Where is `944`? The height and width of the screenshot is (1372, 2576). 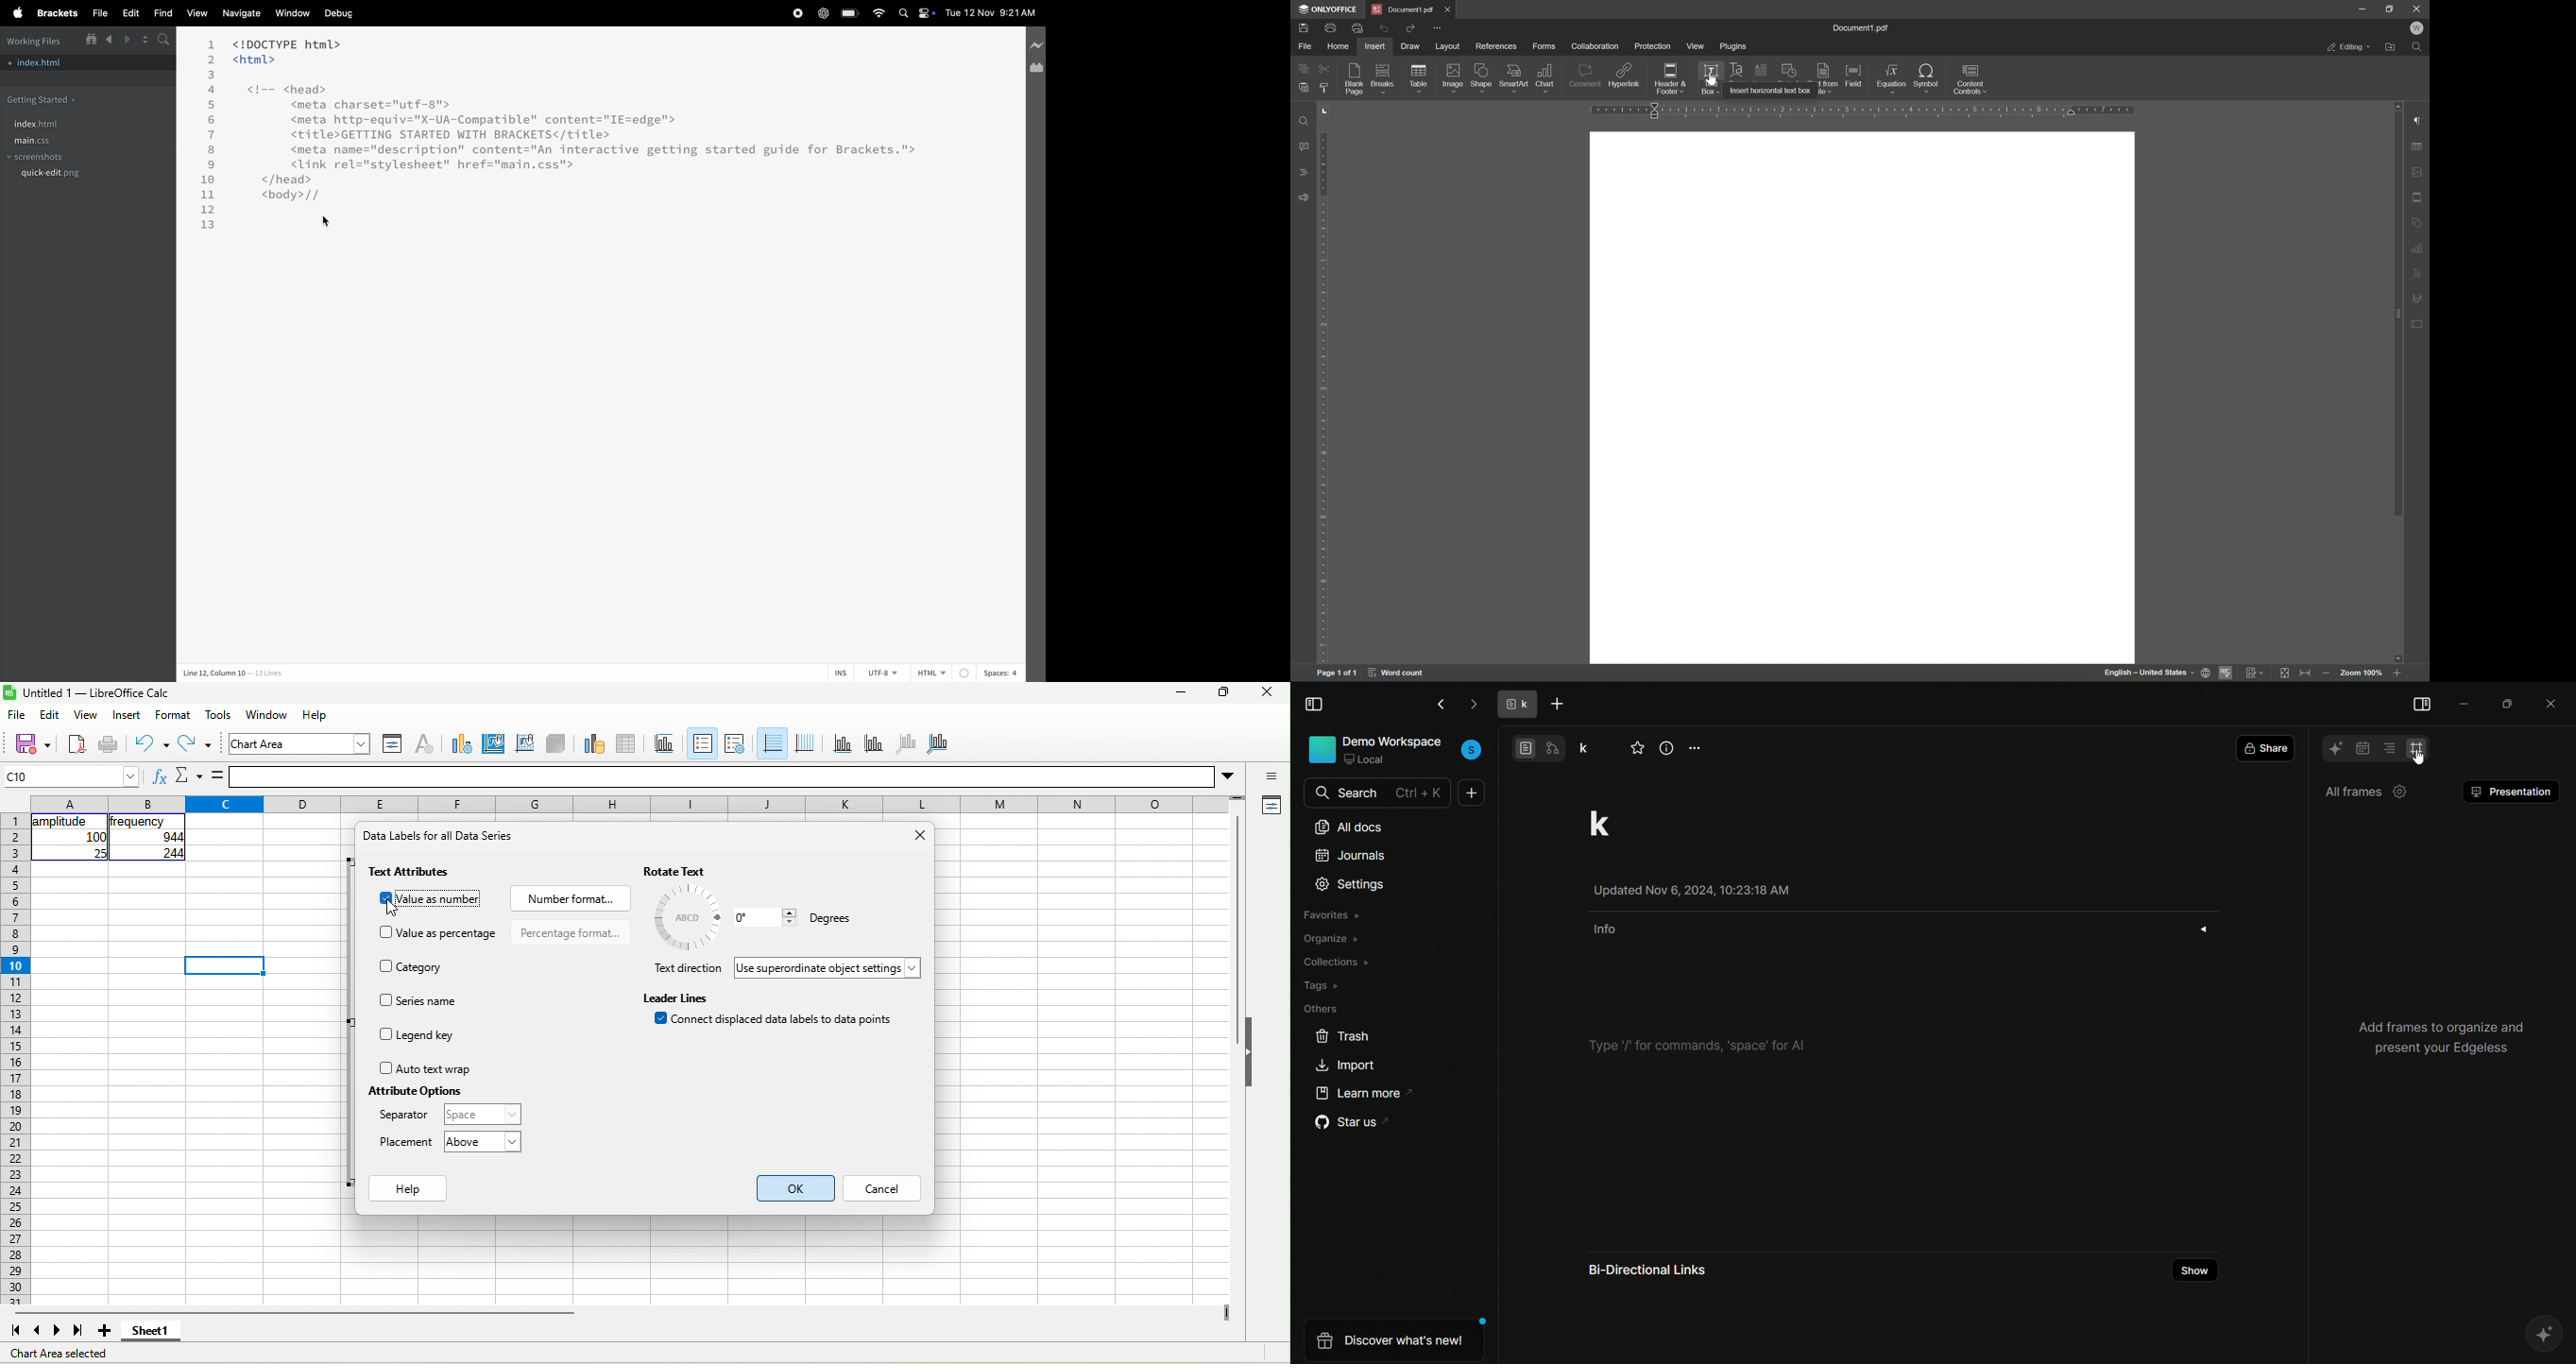
944 is located at coordinates (163, 838).